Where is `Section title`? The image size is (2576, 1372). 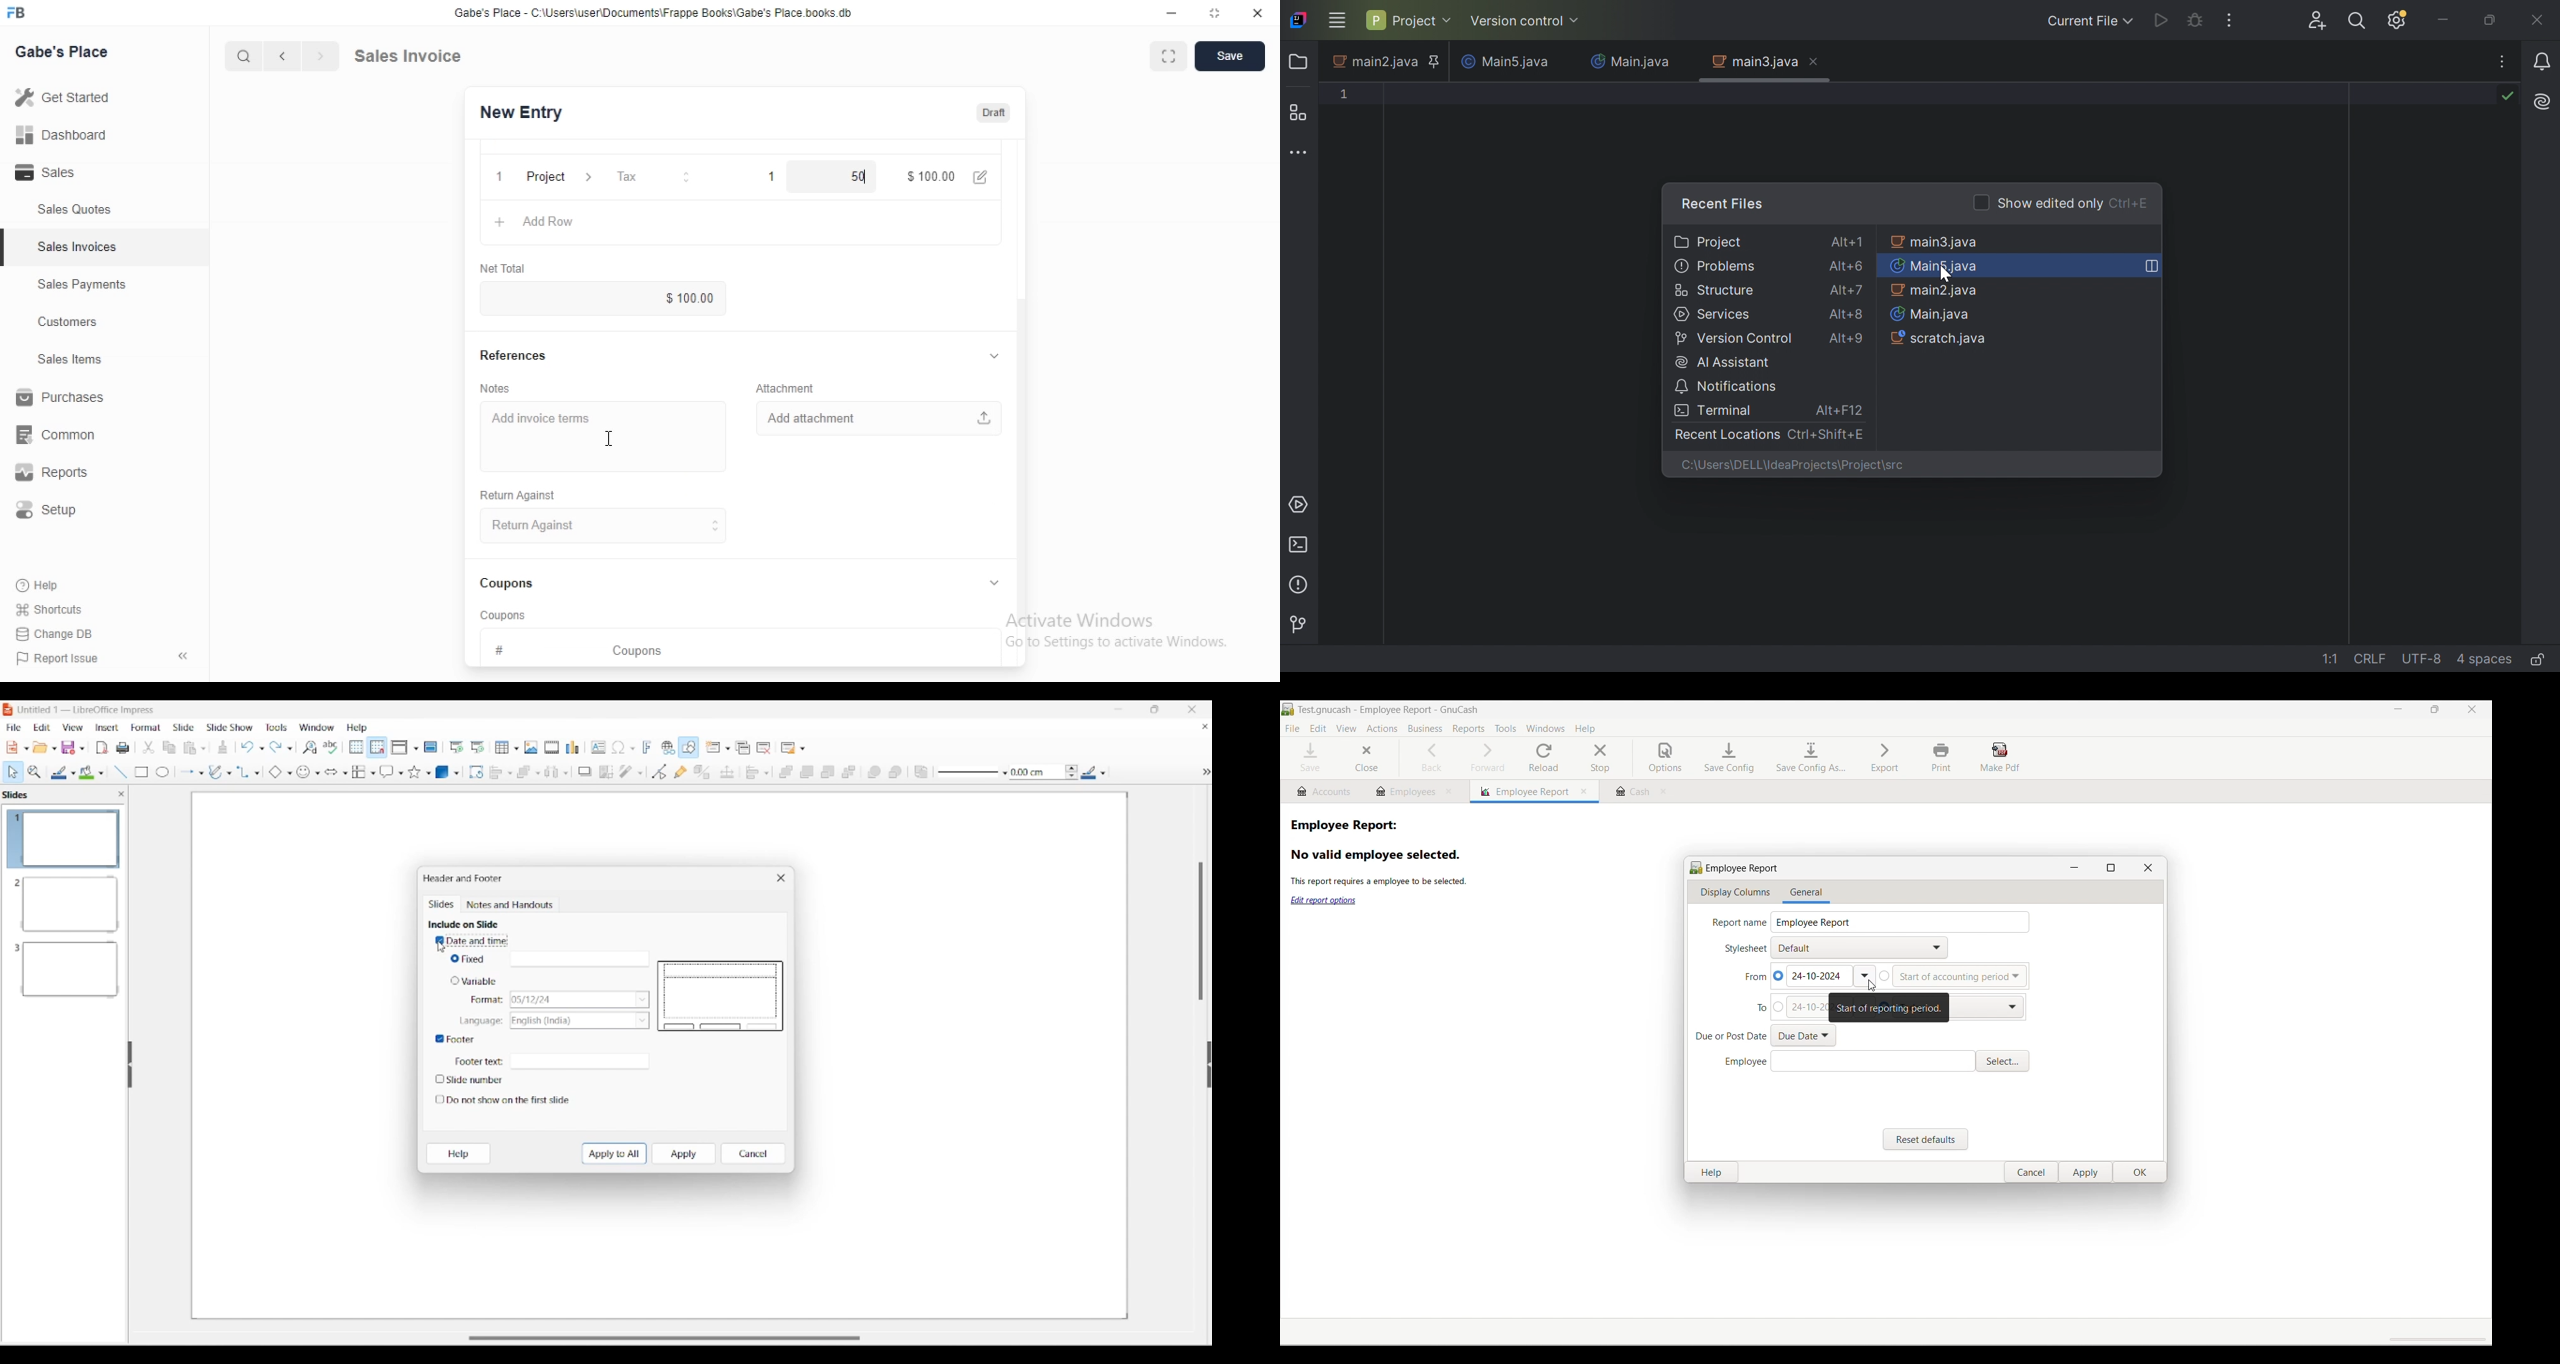
Section title is located at coordinates (463, 924).